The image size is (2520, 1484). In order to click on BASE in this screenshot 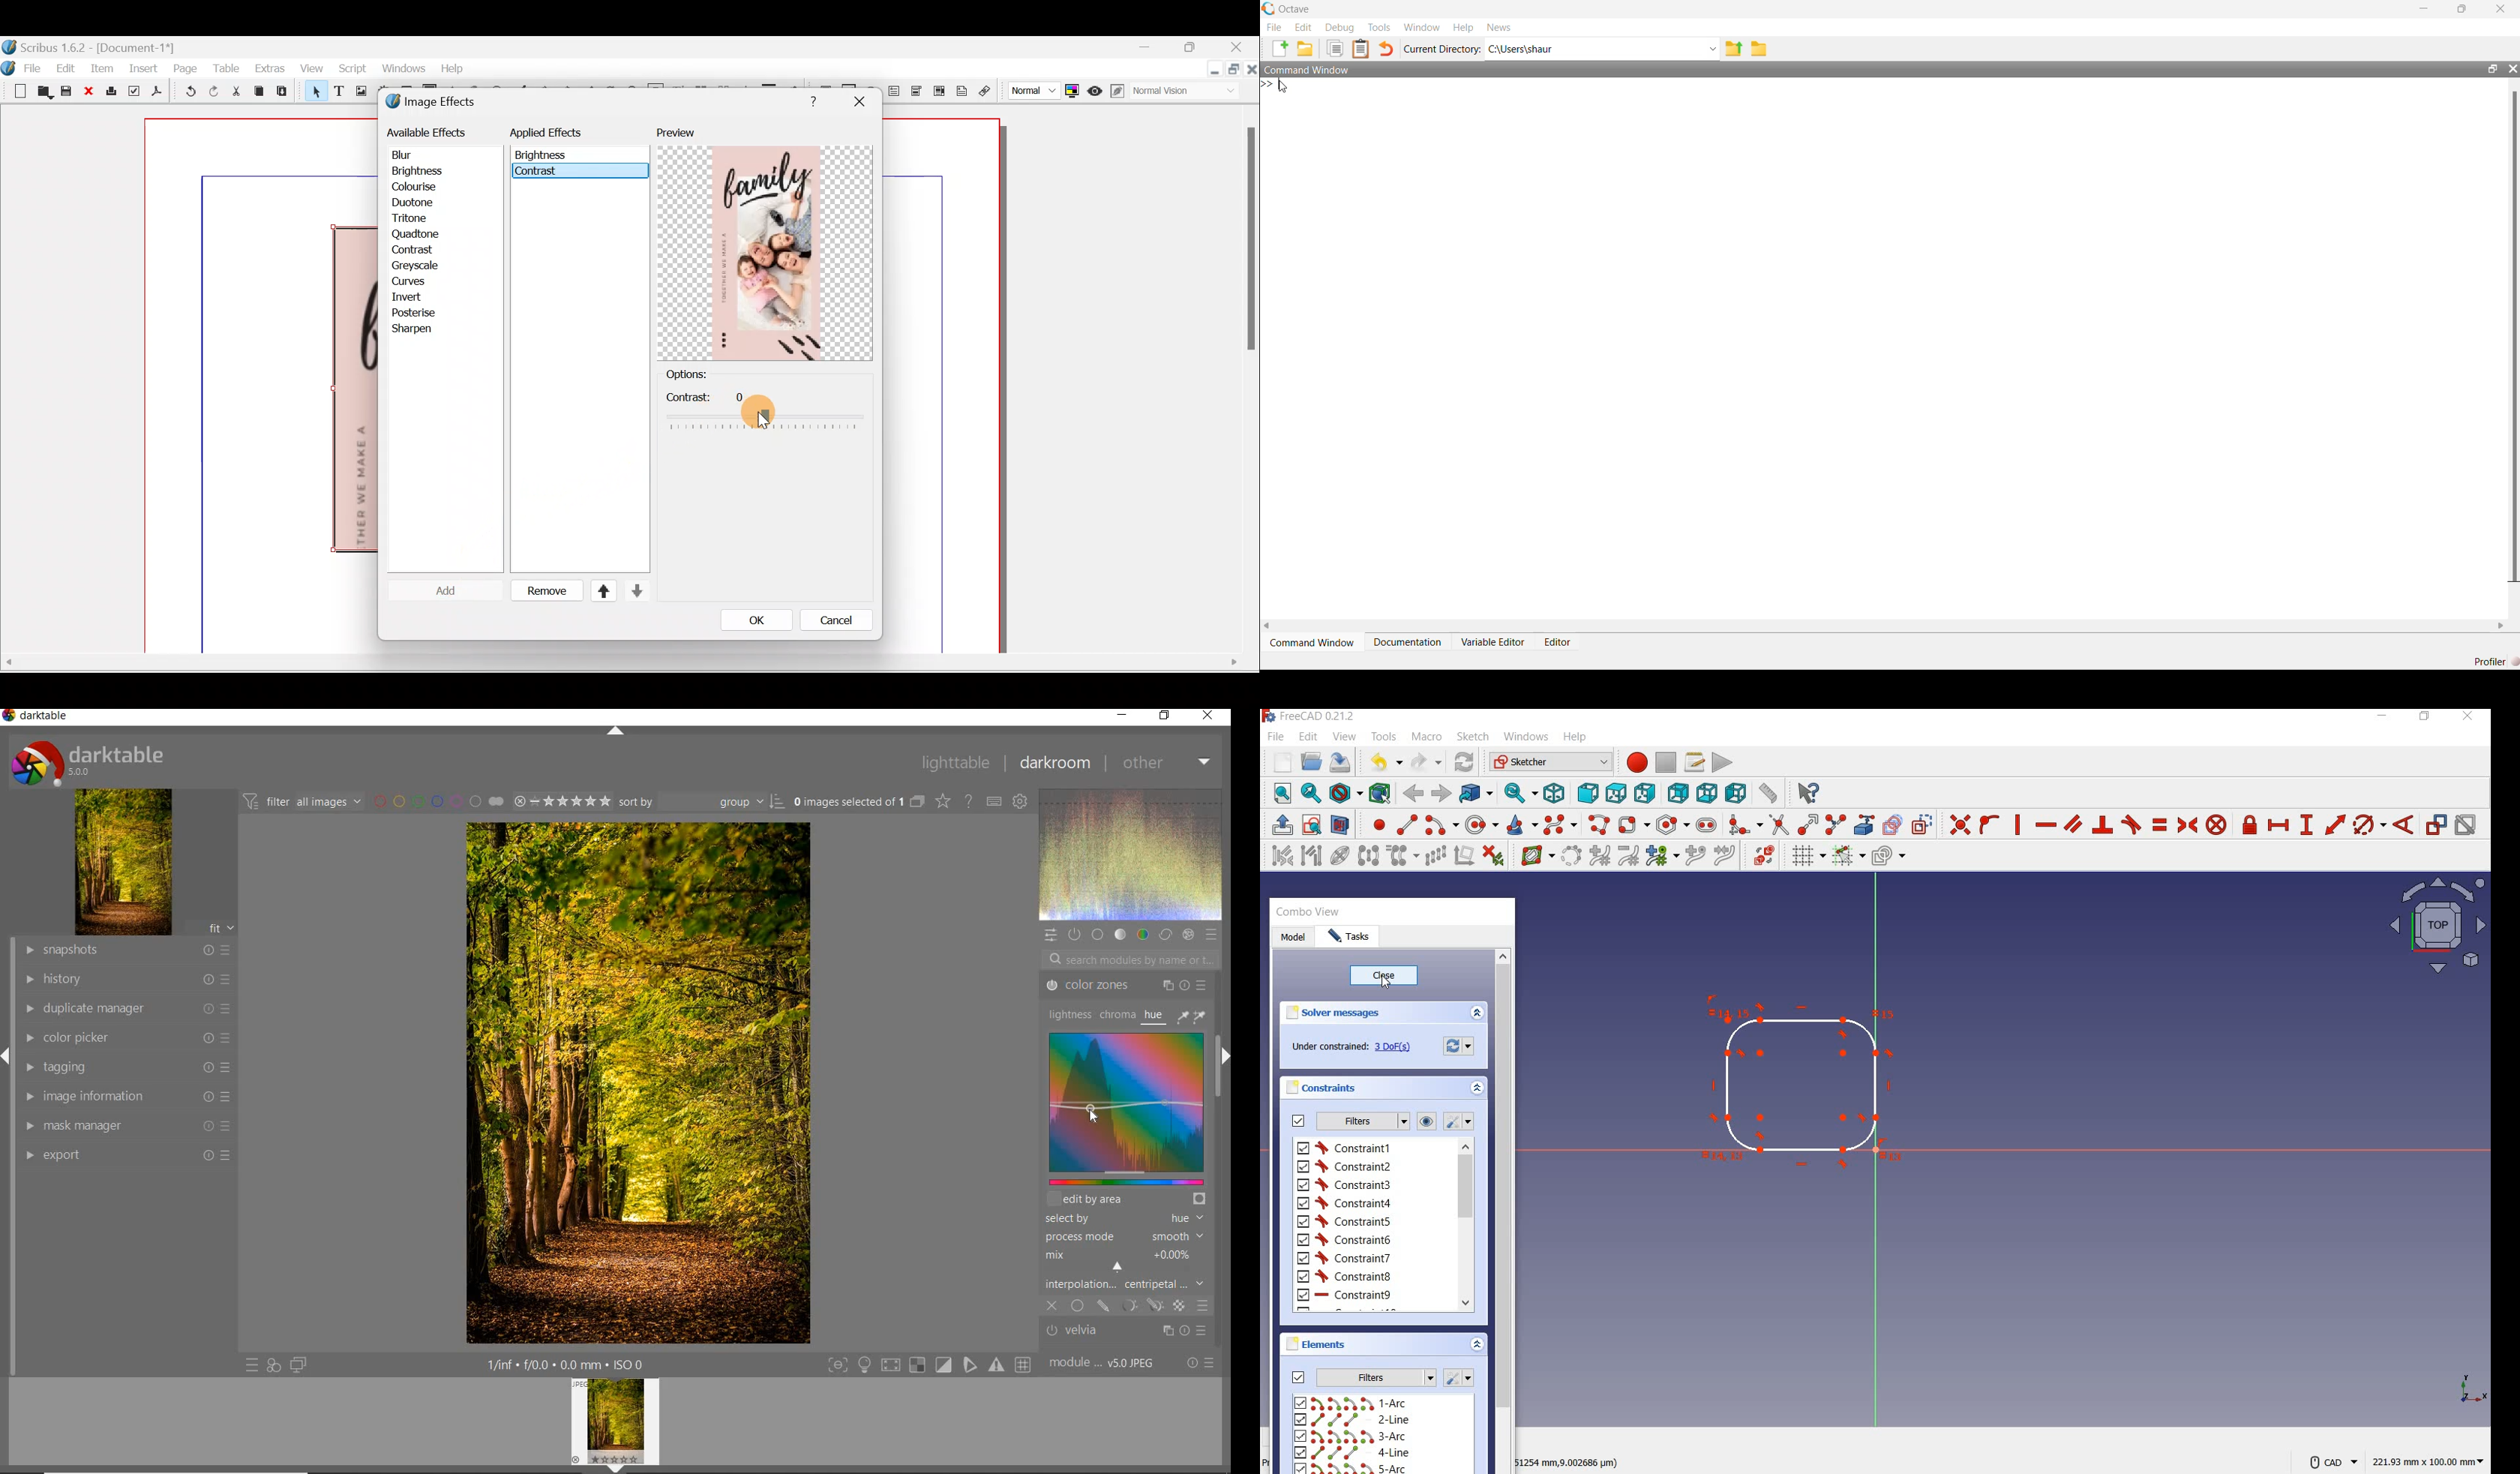, I will do `click(1098, 936)`.